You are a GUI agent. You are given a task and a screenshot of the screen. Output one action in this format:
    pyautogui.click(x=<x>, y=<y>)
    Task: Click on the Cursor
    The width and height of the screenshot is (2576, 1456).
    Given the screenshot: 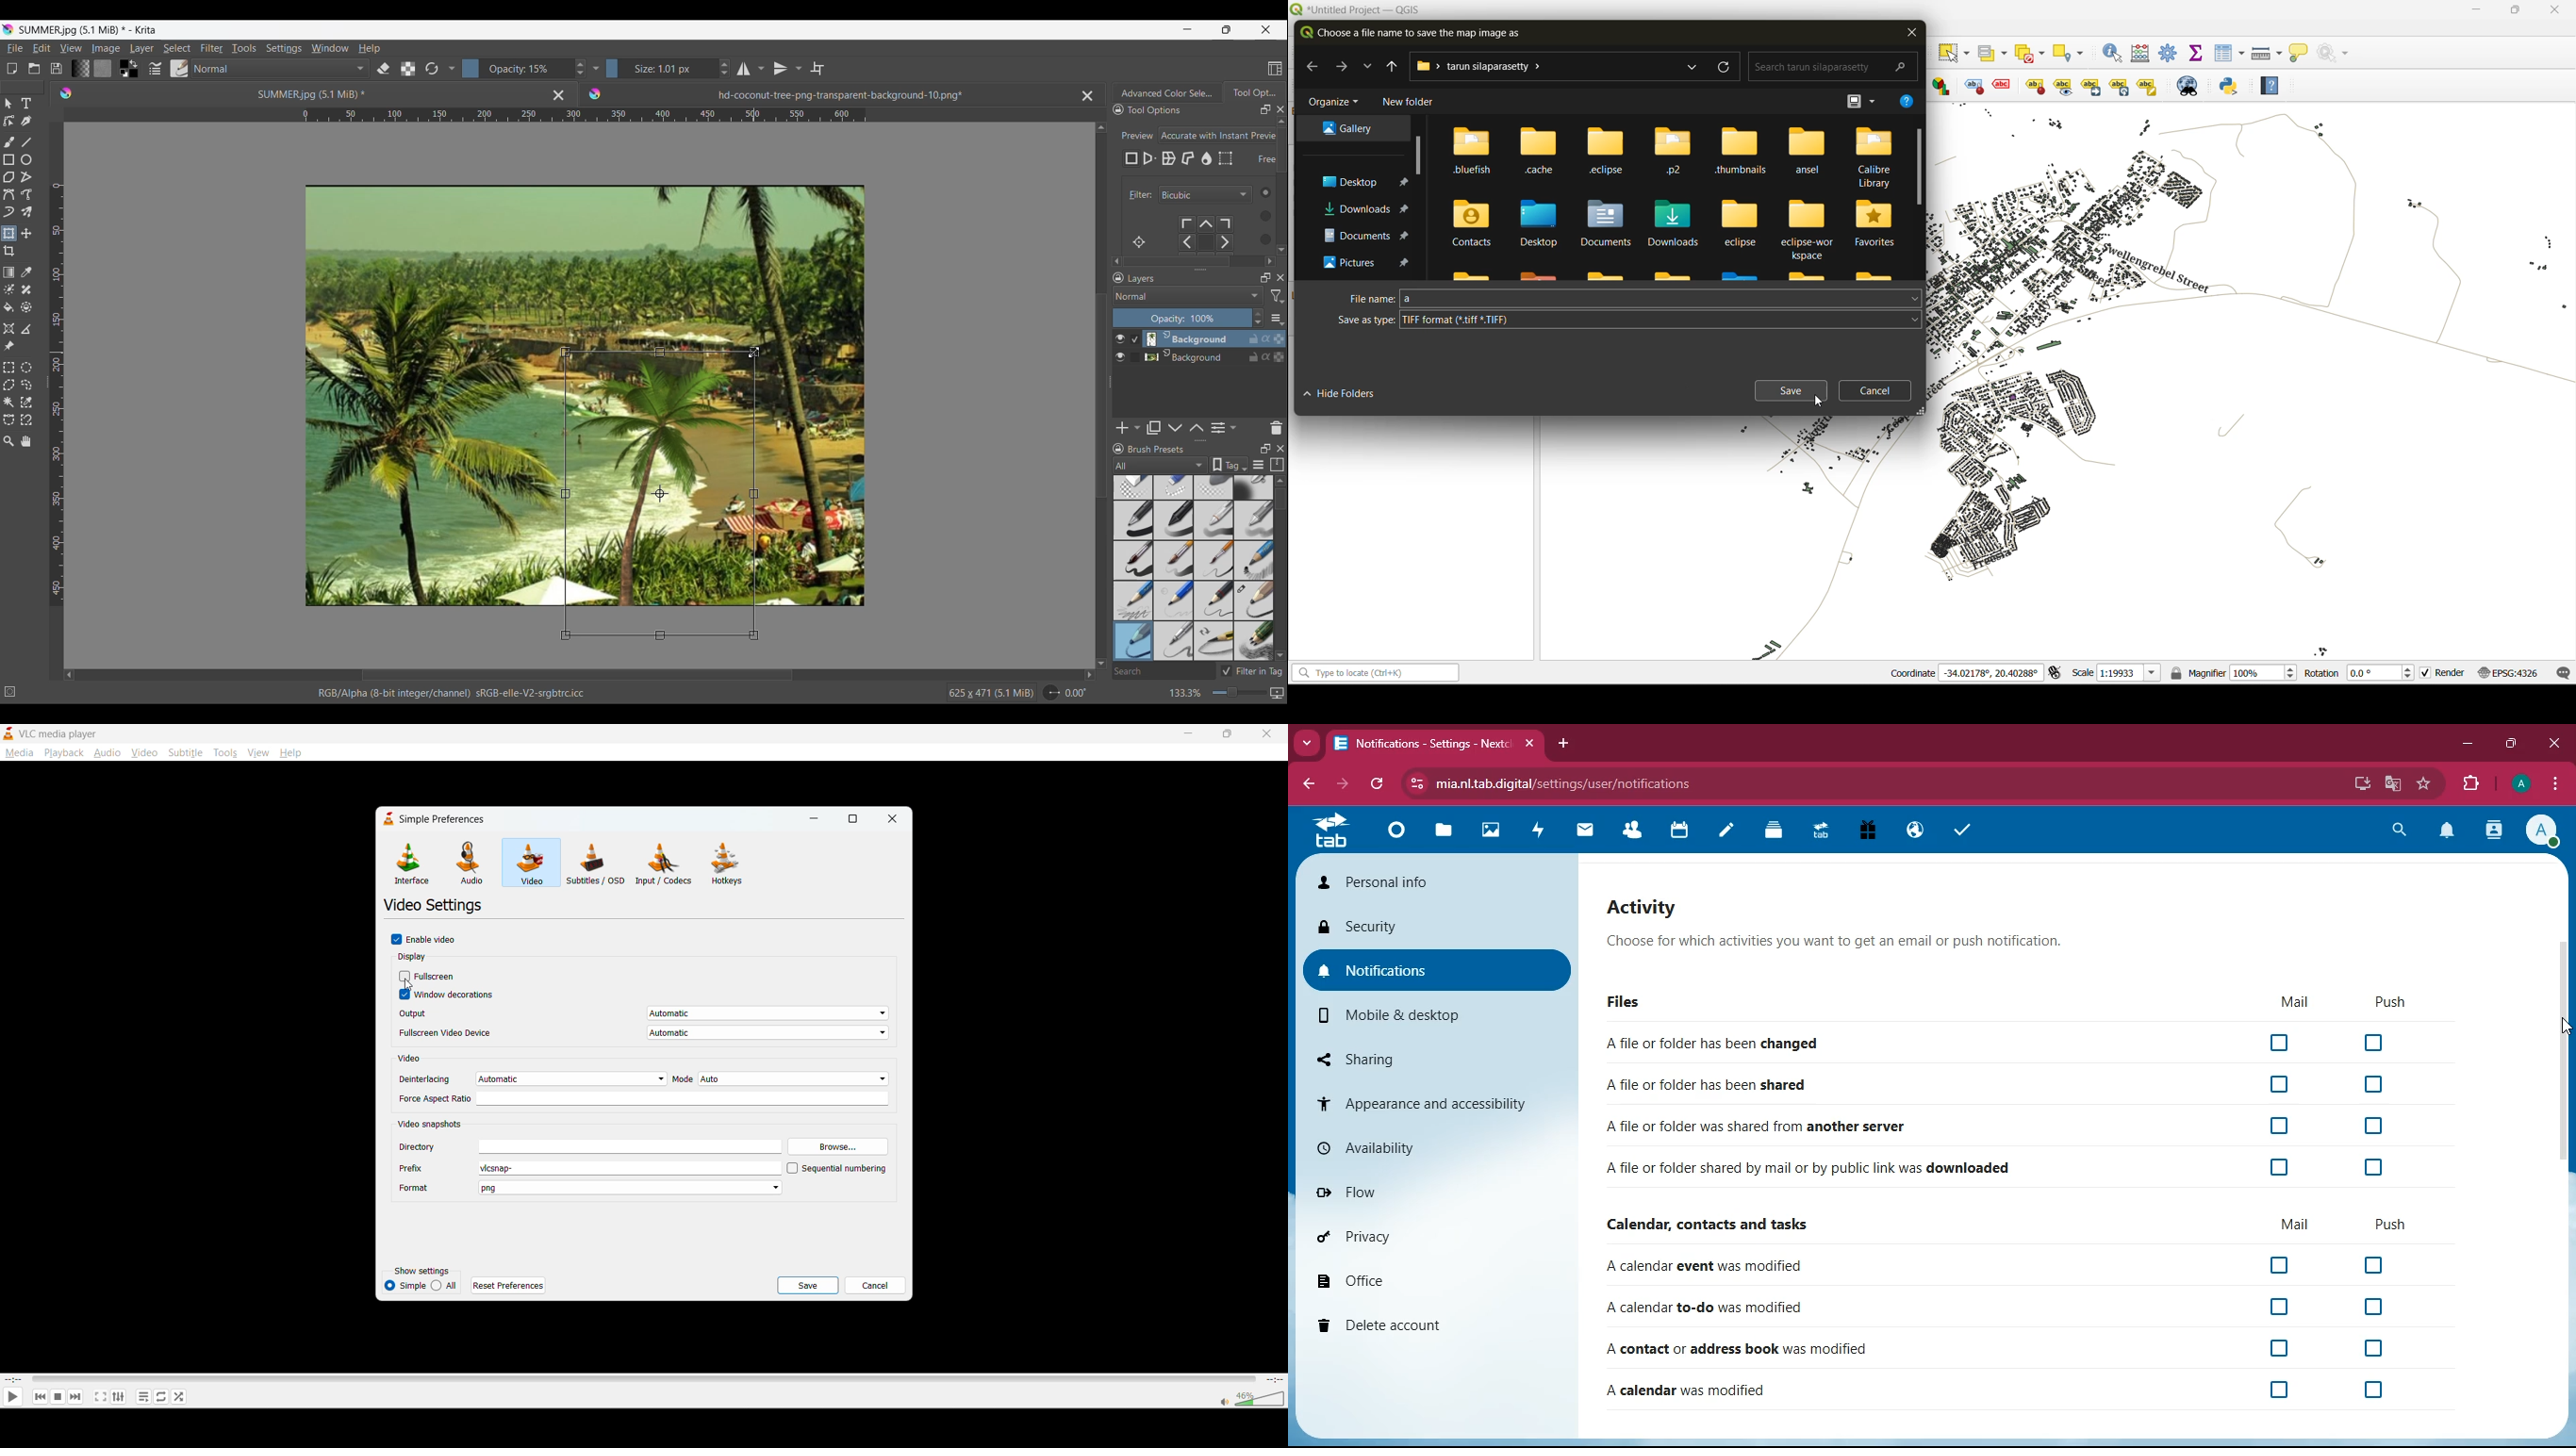 What is the action you would take?
    pyautogui.click(x=2566, y=1025)
    